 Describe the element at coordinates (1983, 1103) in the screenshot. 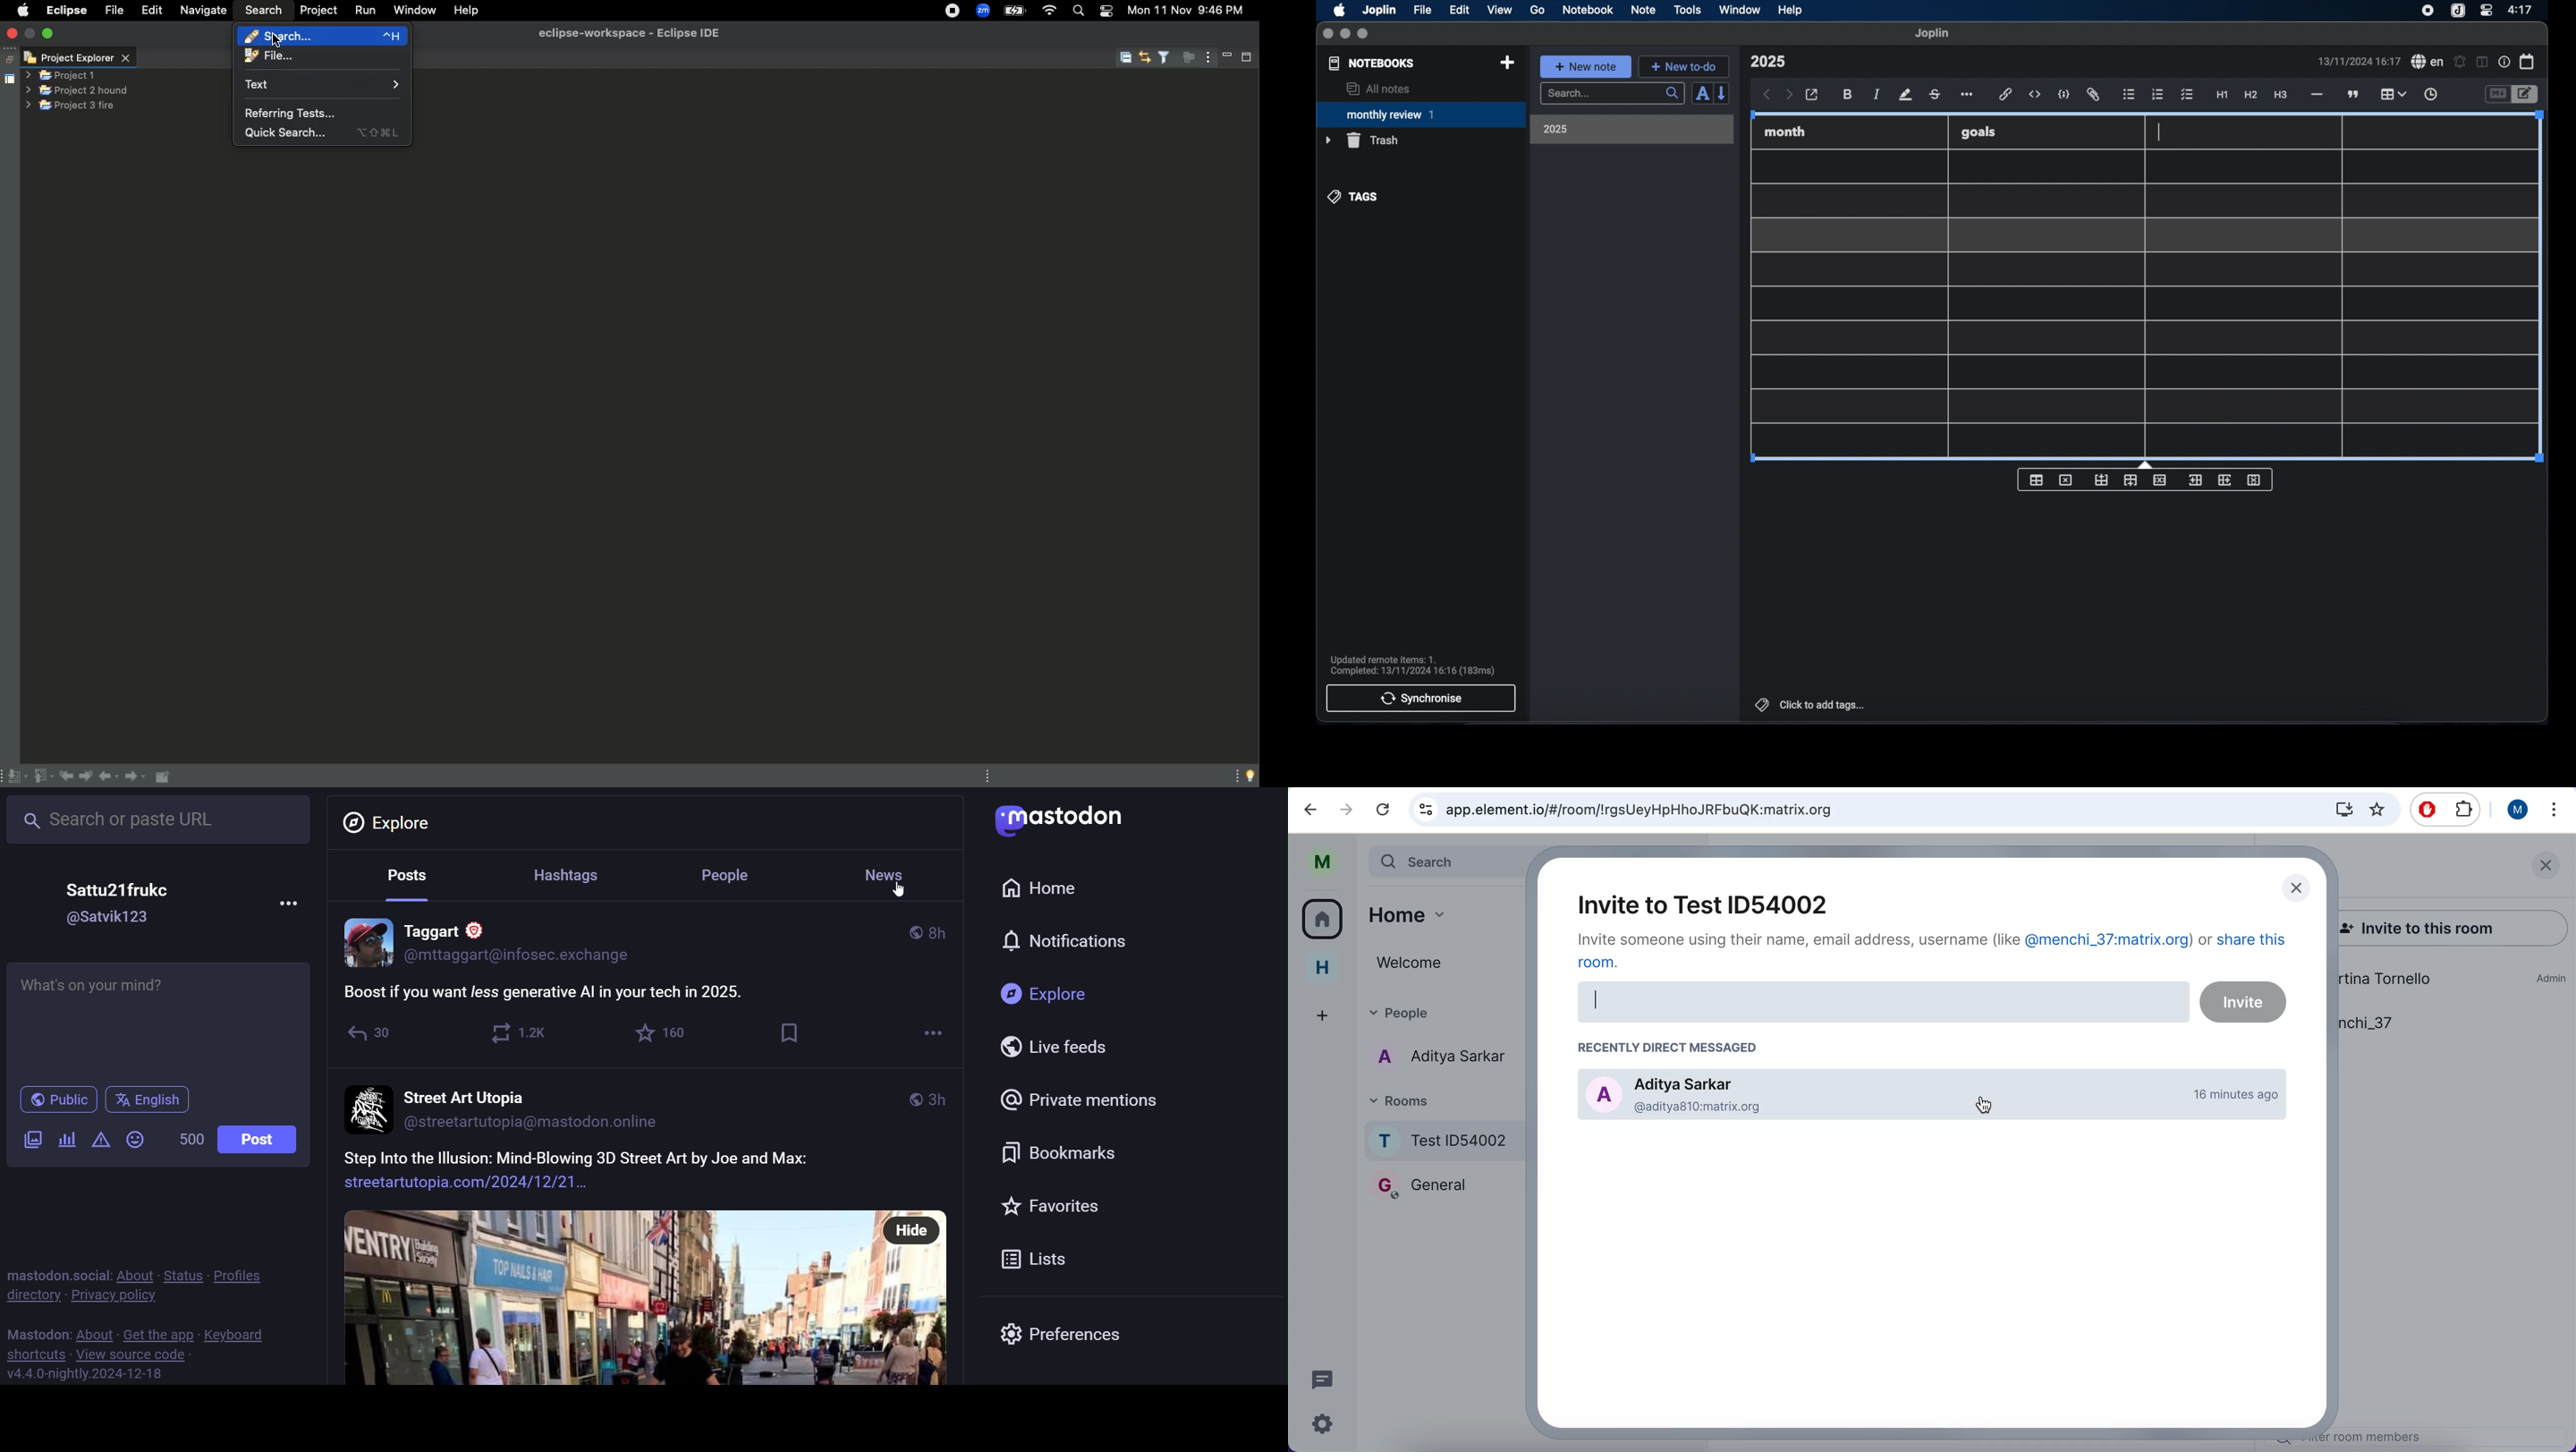

I see `Cursor` at that location.